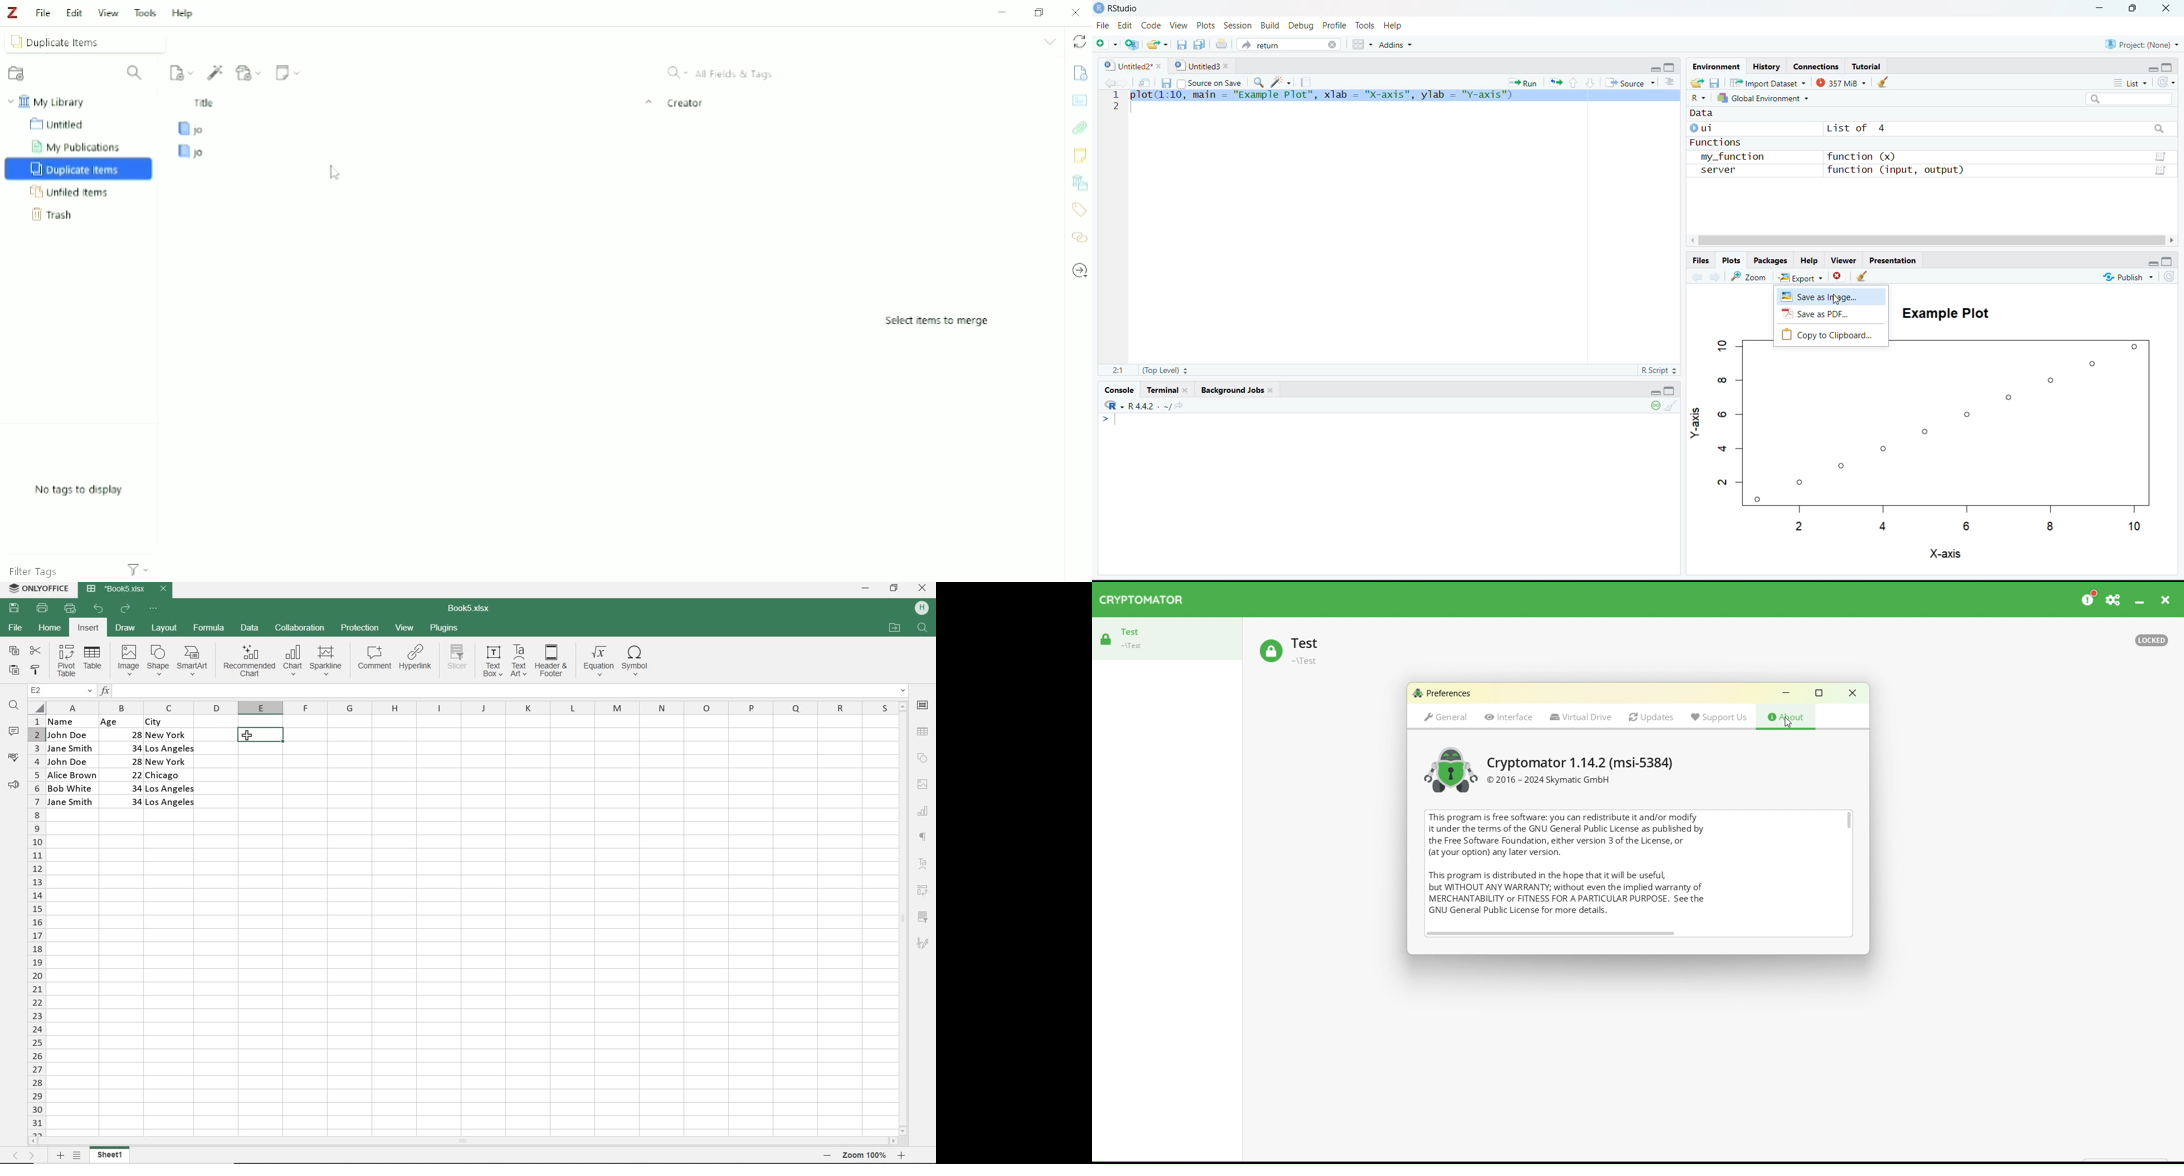  Describe the element at coordinates (132, 802) in the screenshot. I see `34` at that location.